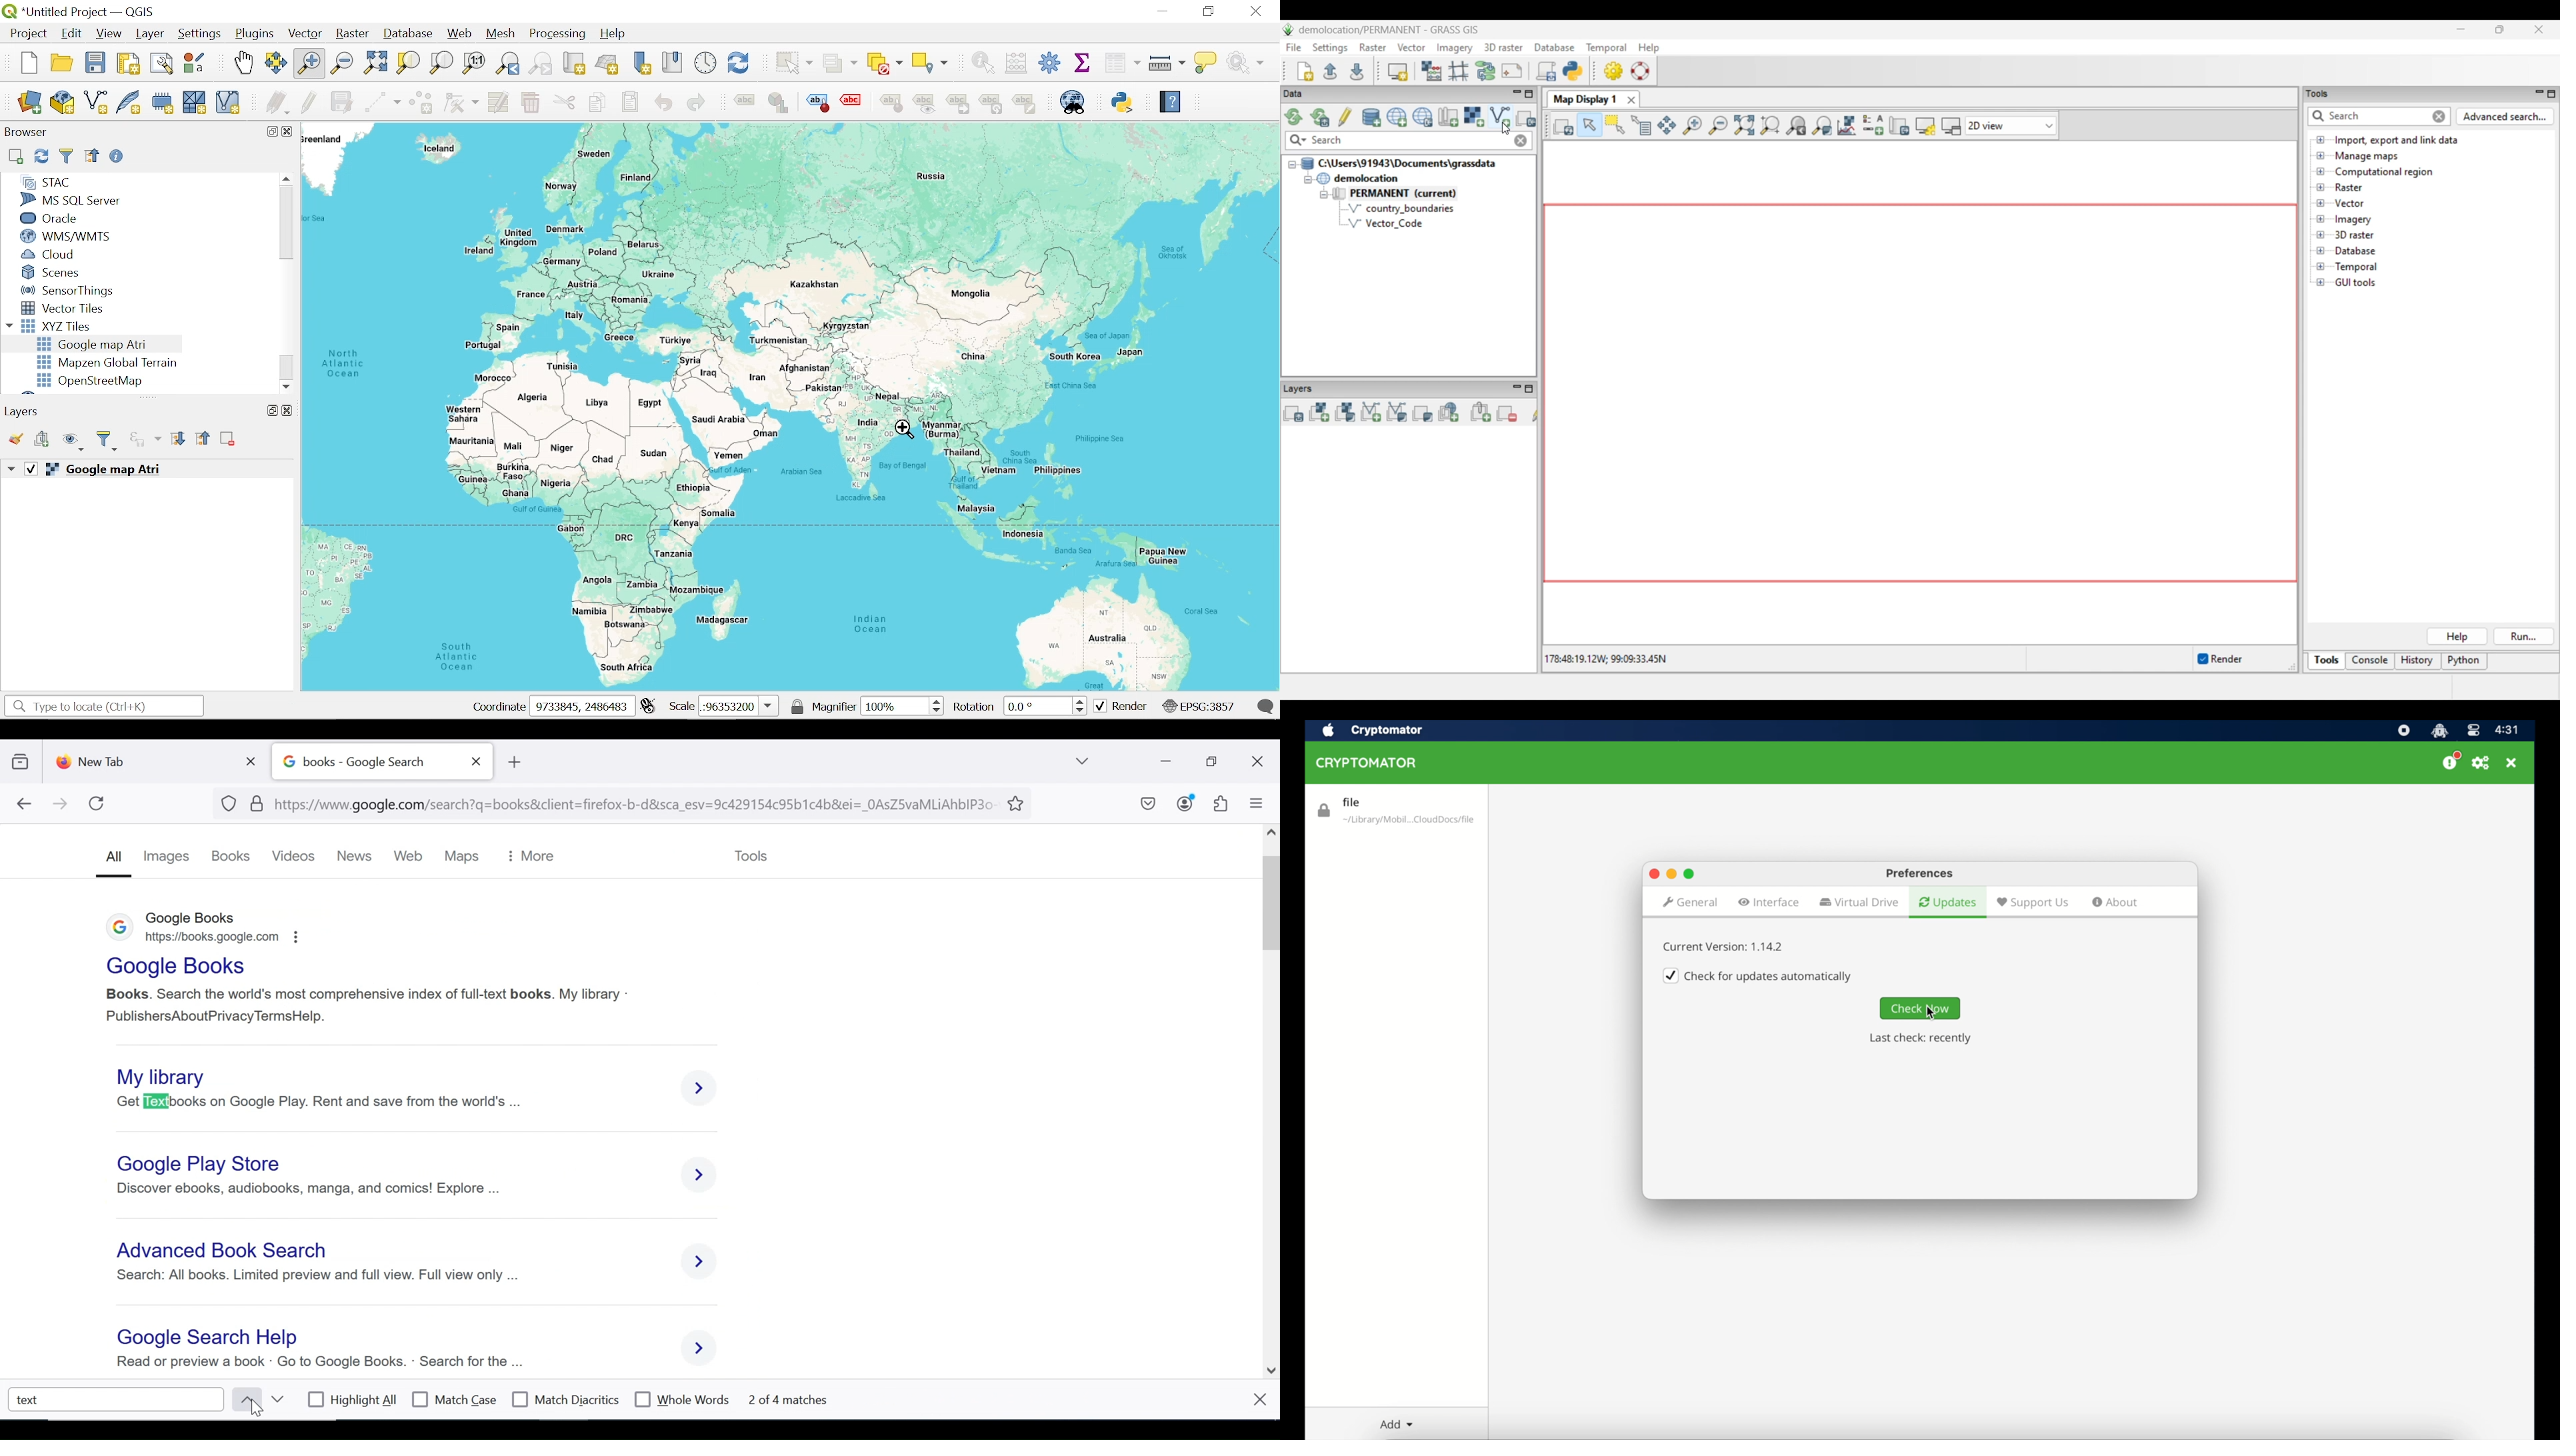 Image resolution: width=2576 pixels, height=1456 pixels. What do you see at coordinates (1219, 804) in the screenshot?
I see `extensions` at bounding box center [1219, 804].